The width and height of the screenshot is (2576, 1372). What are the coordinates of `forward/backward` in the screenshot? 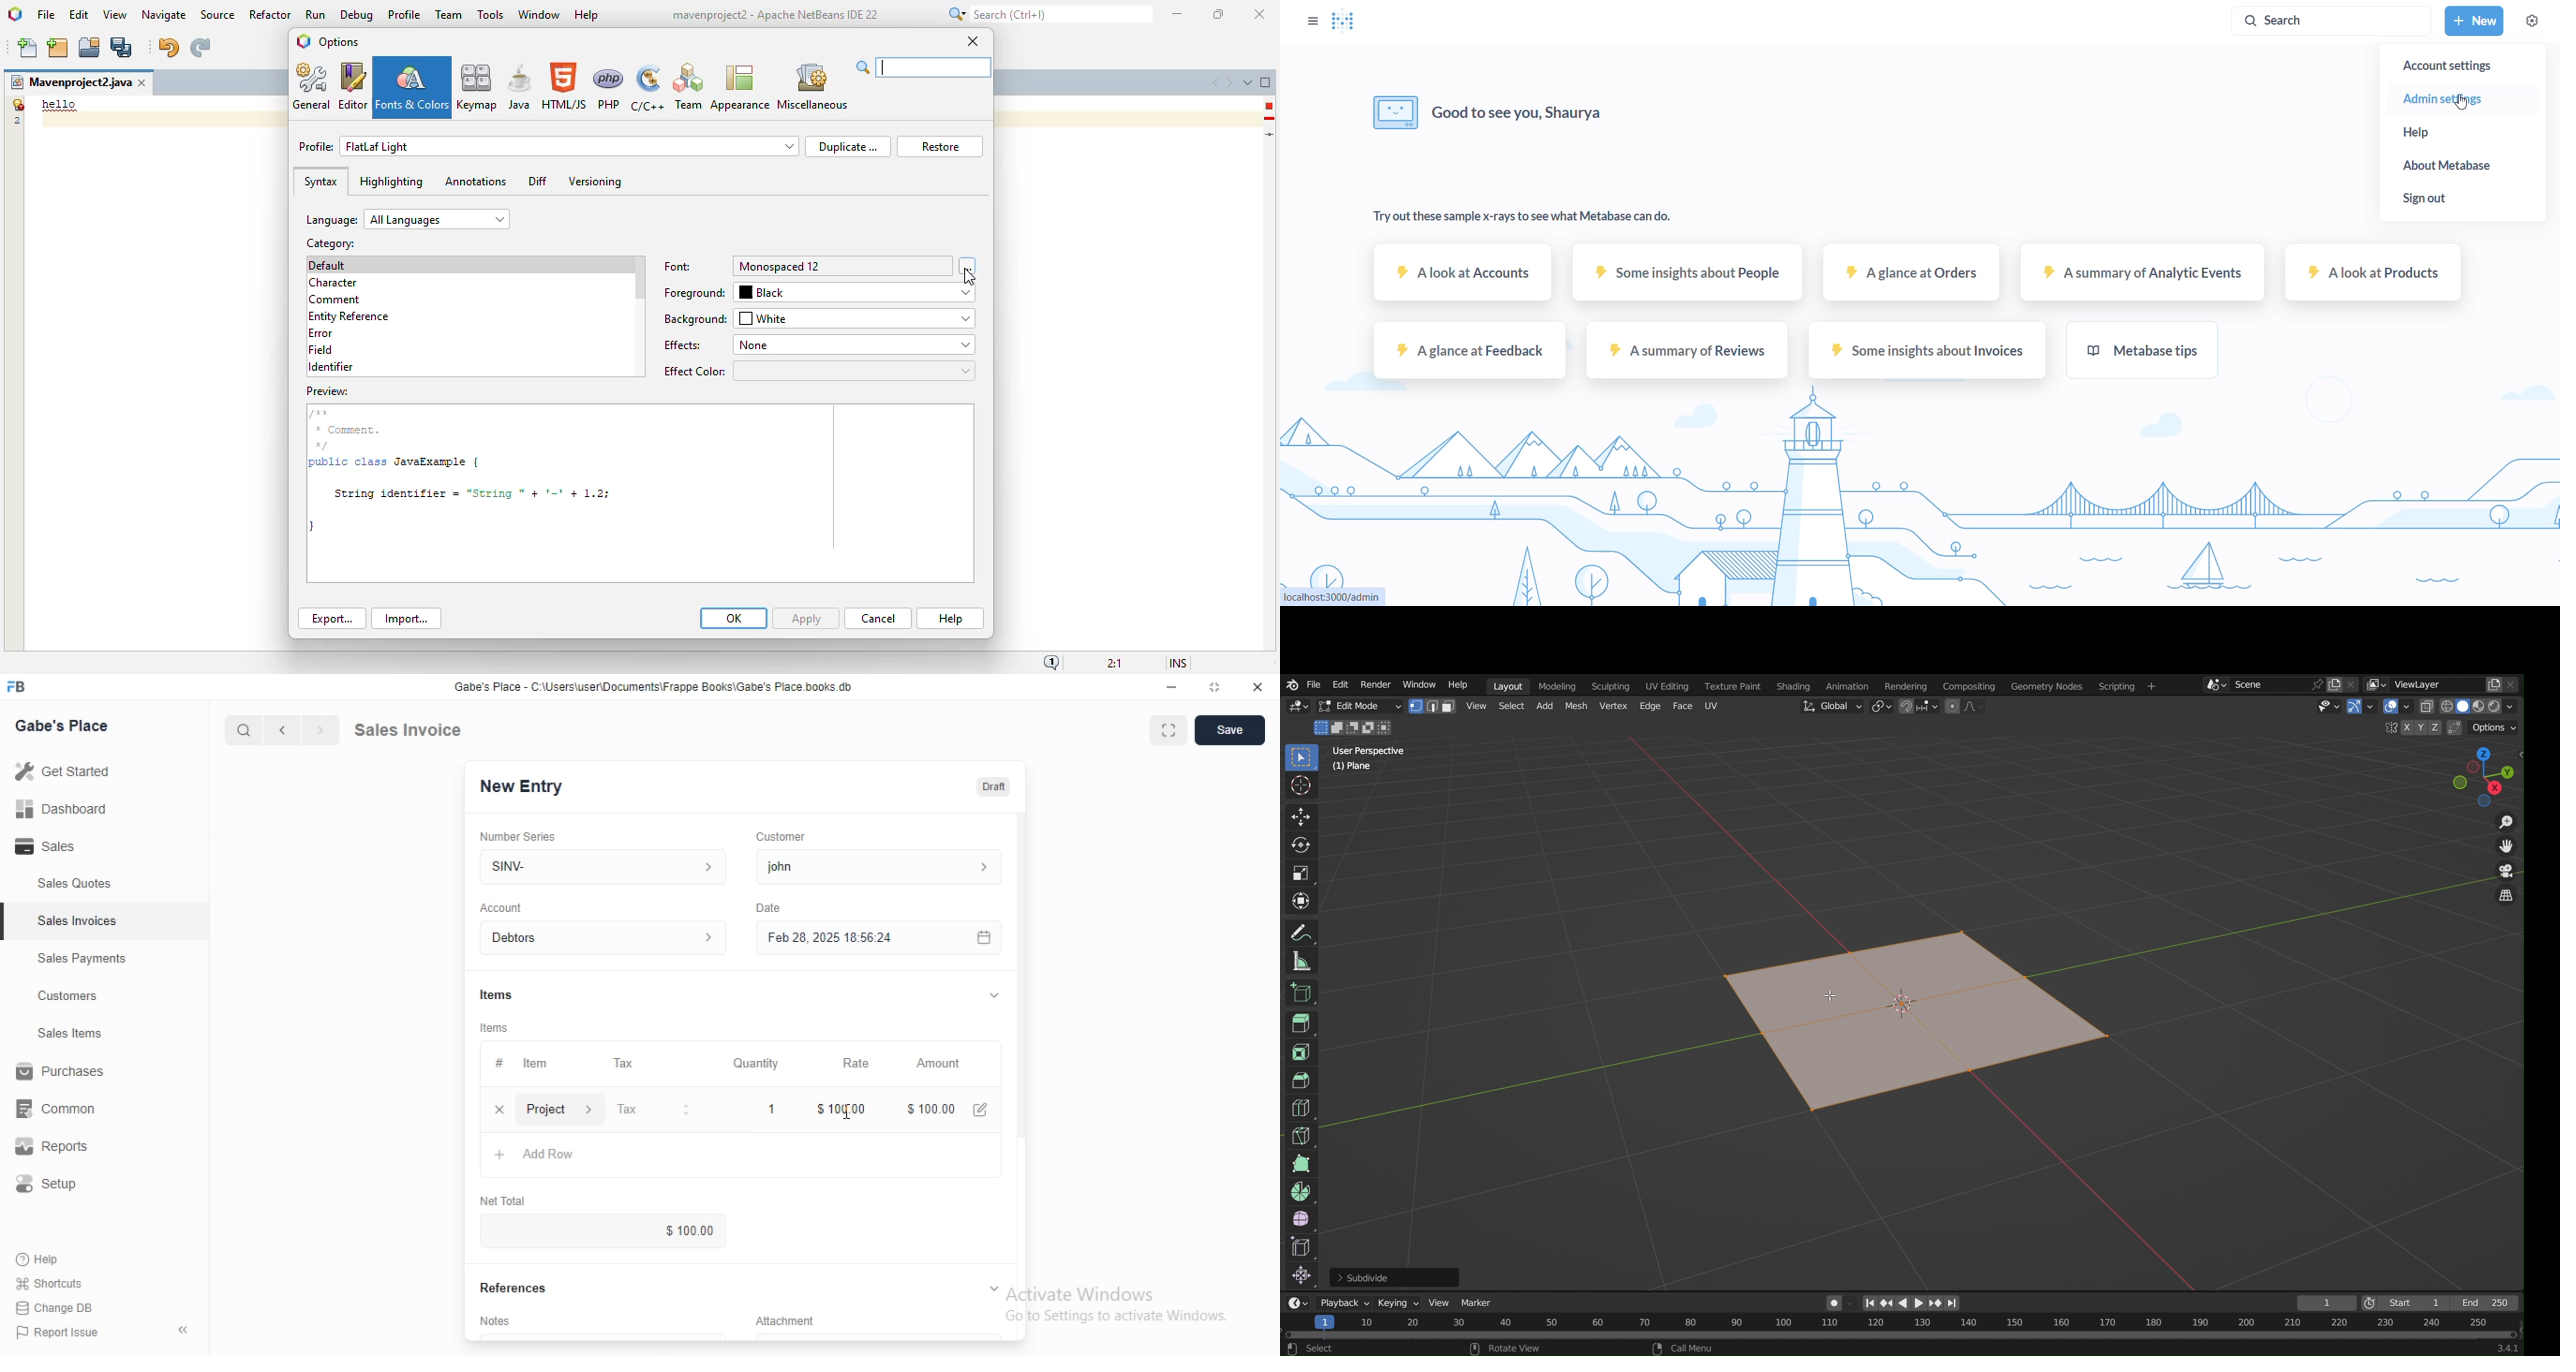 It's located at (300, 730).